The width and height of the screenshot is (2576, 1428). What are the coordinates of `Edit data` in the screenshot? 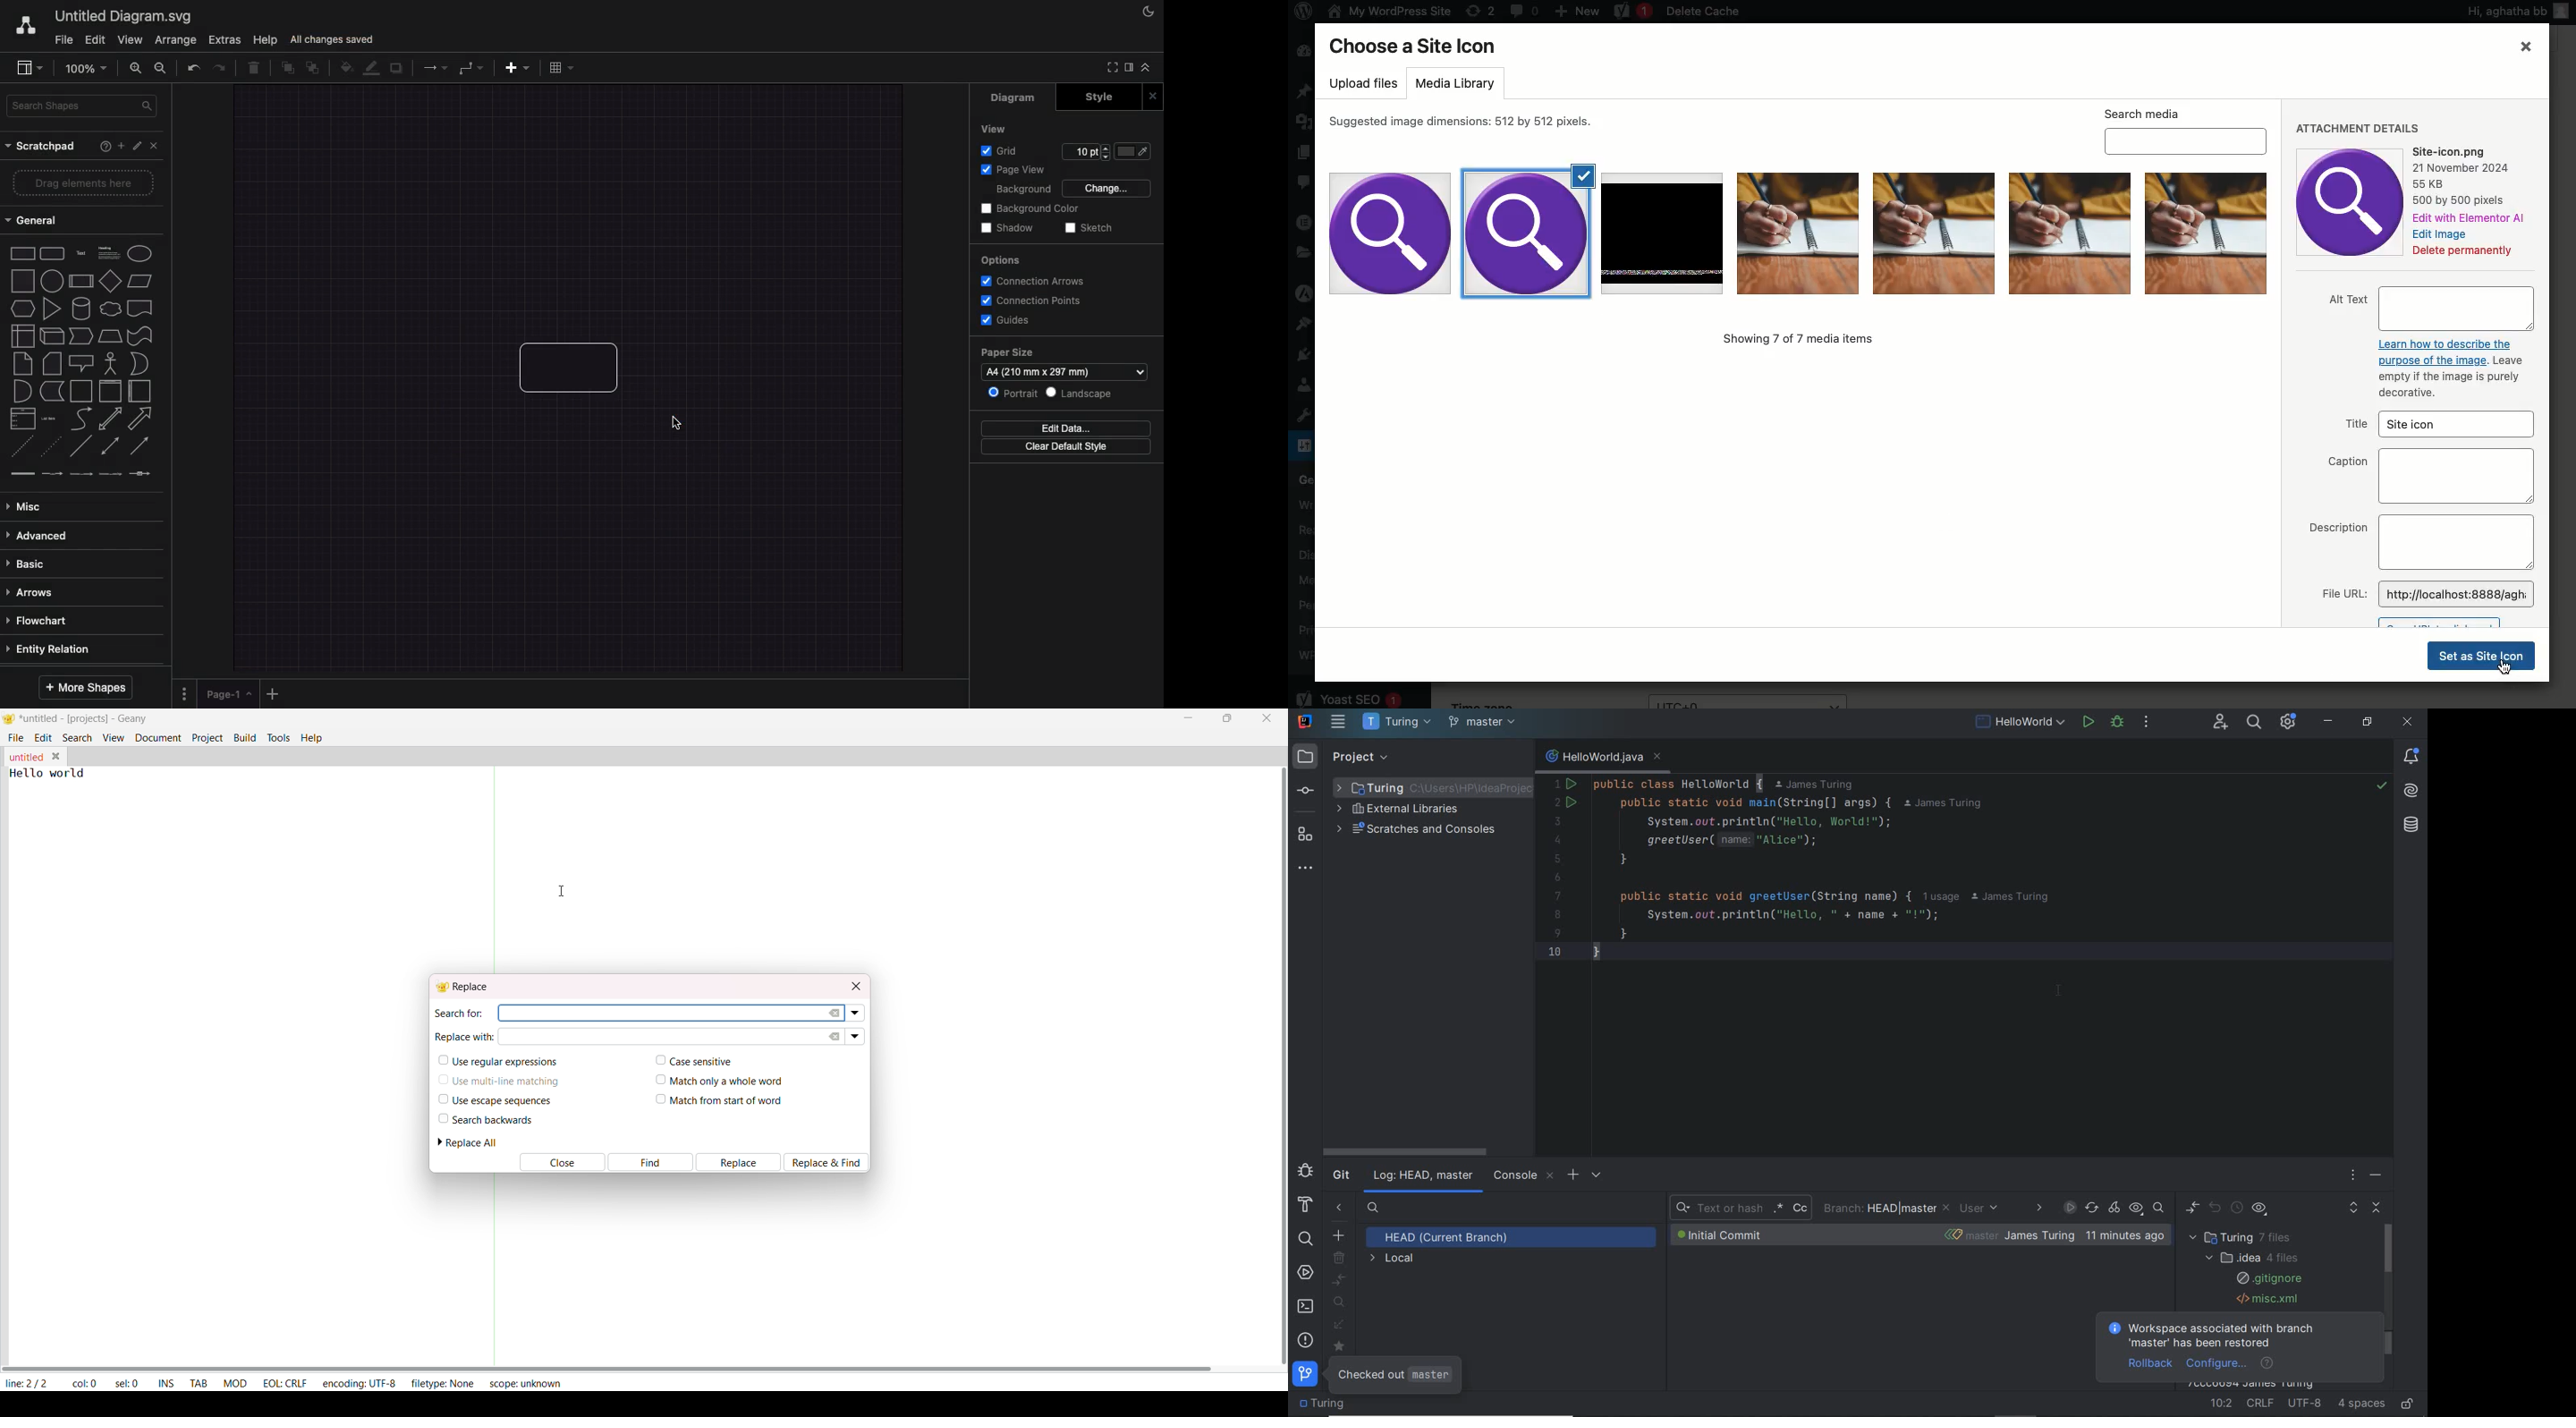 It's located at (1070, 427).